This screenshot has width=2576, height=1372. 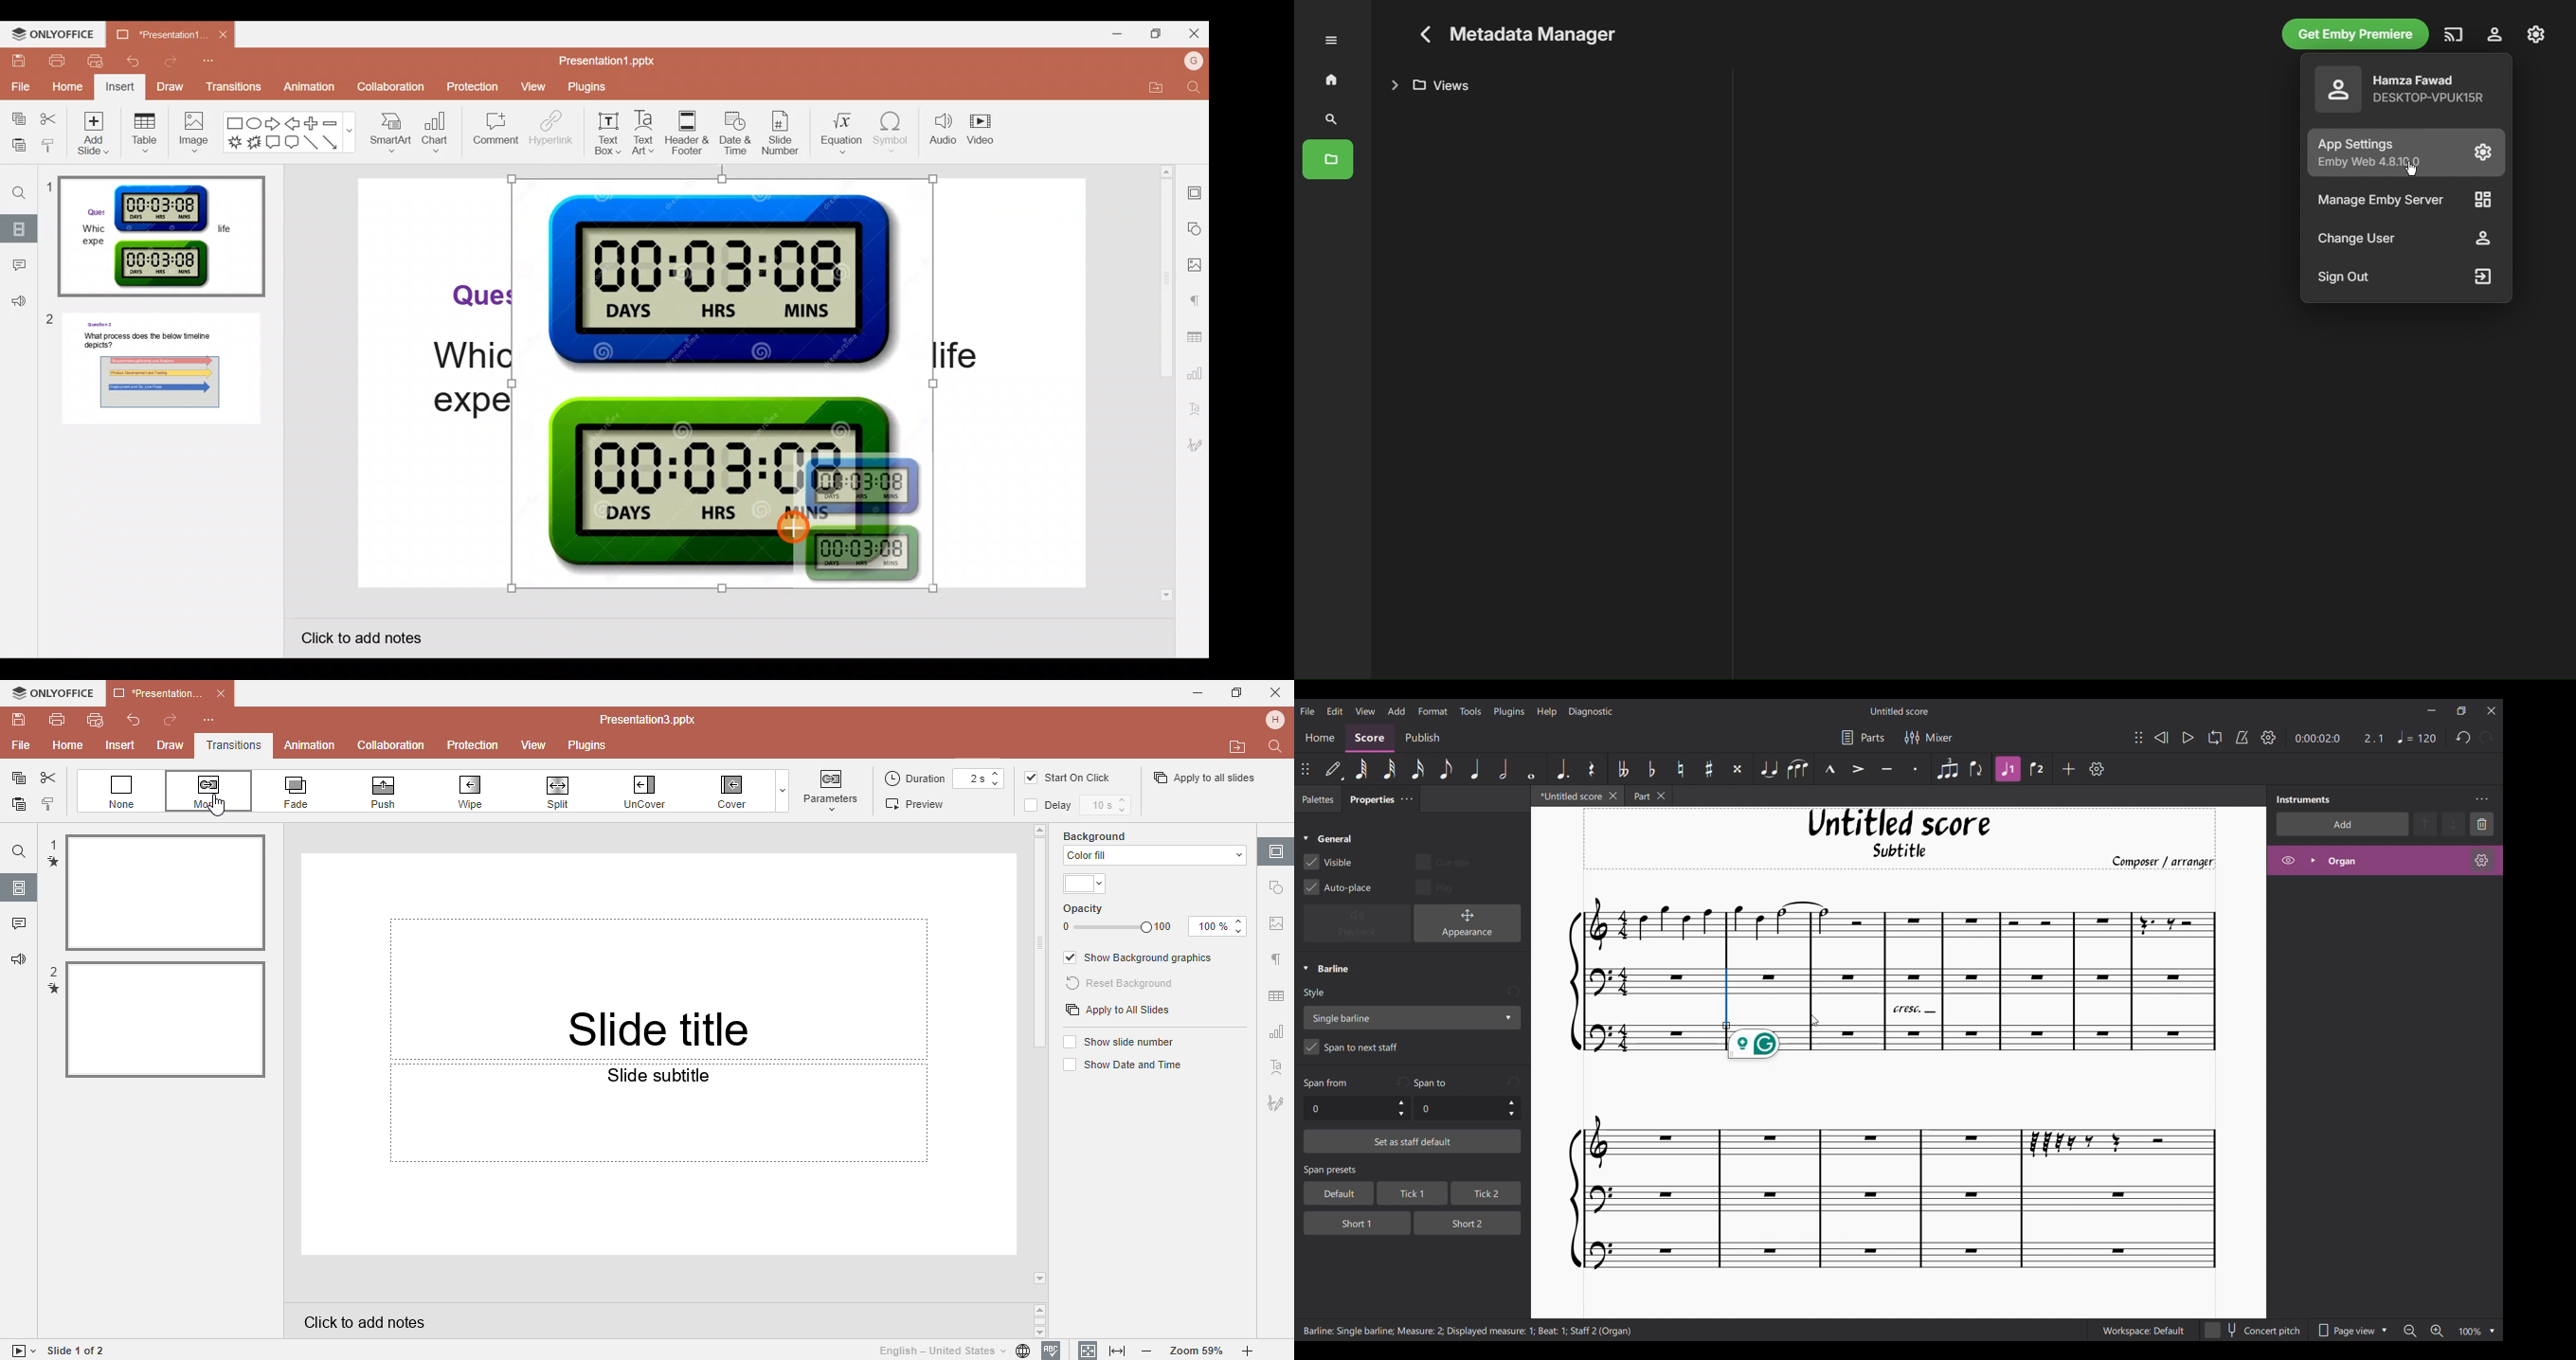 I want to click on Slide 1 preview, so click(x=159, y=235).